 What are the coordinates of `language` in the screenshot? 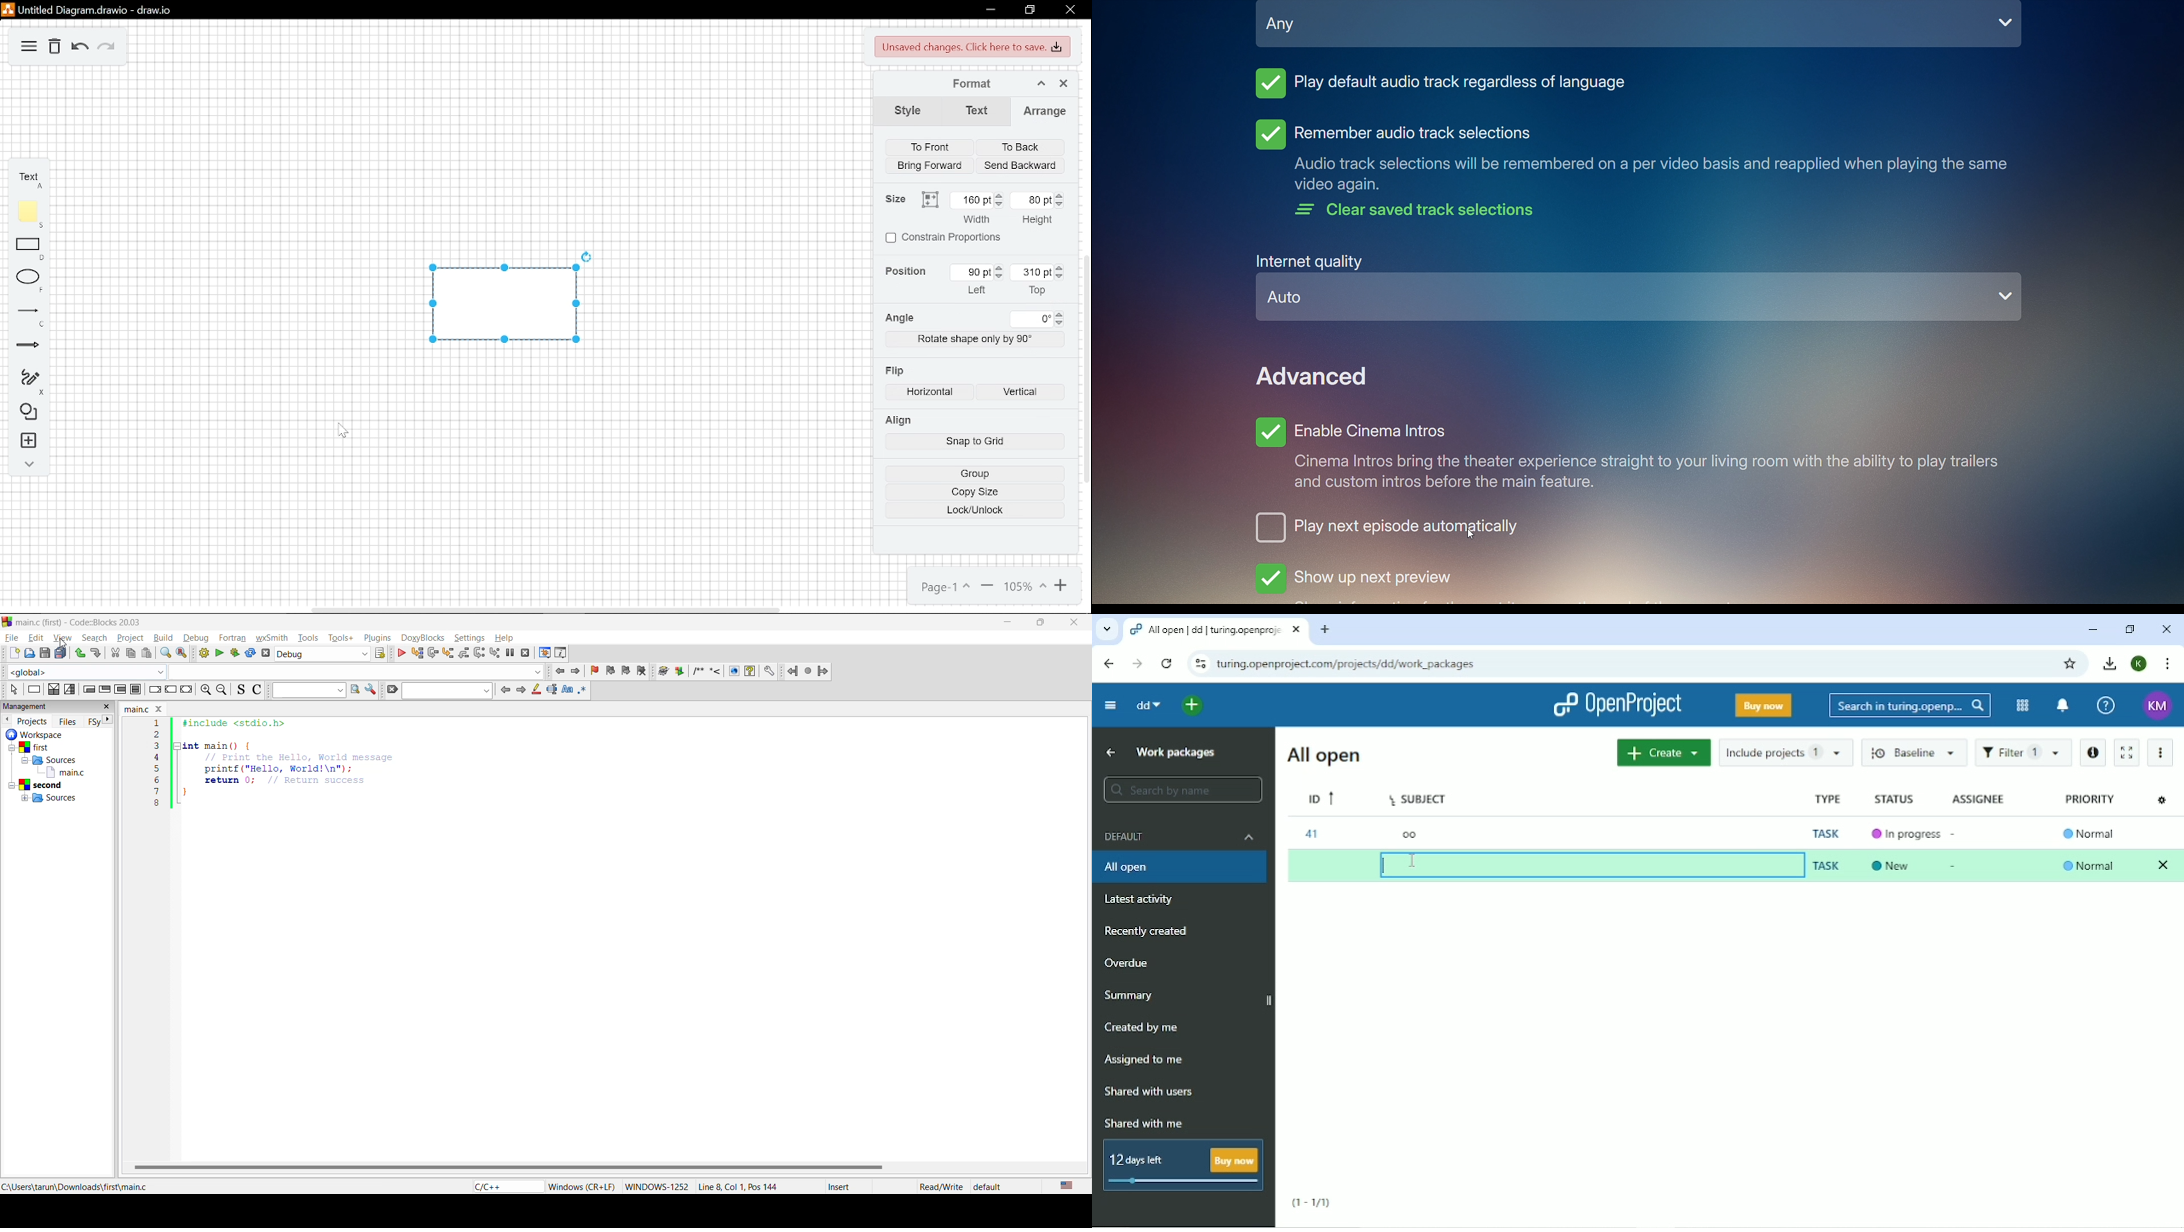 It's located at (508, 1186).